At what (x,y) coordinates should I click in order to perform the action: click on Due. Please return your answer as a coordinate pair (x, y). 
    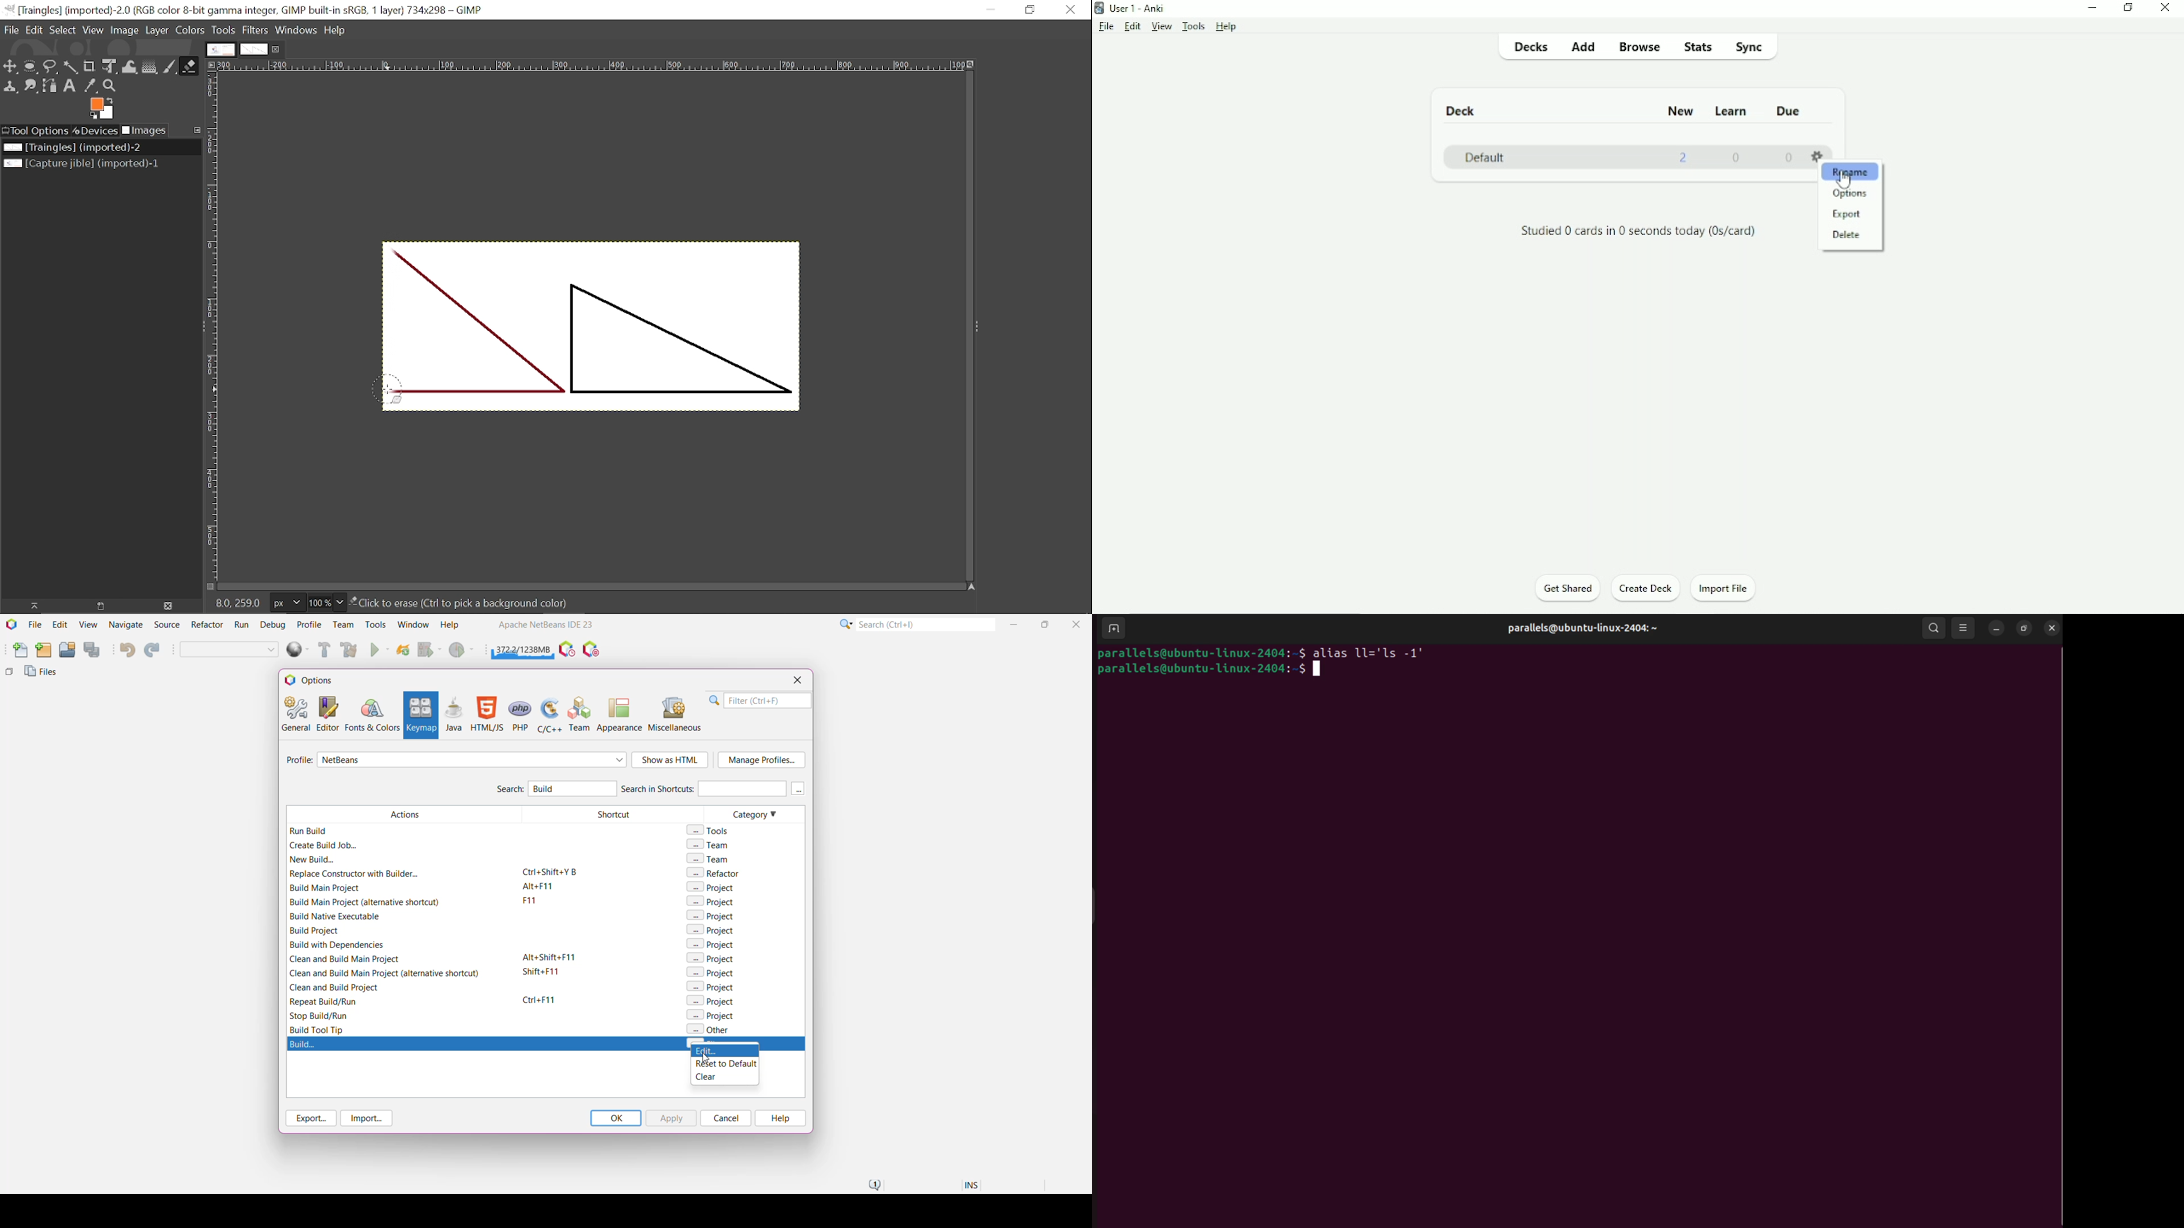
    Looking at the image, I should click on (1787, 111).